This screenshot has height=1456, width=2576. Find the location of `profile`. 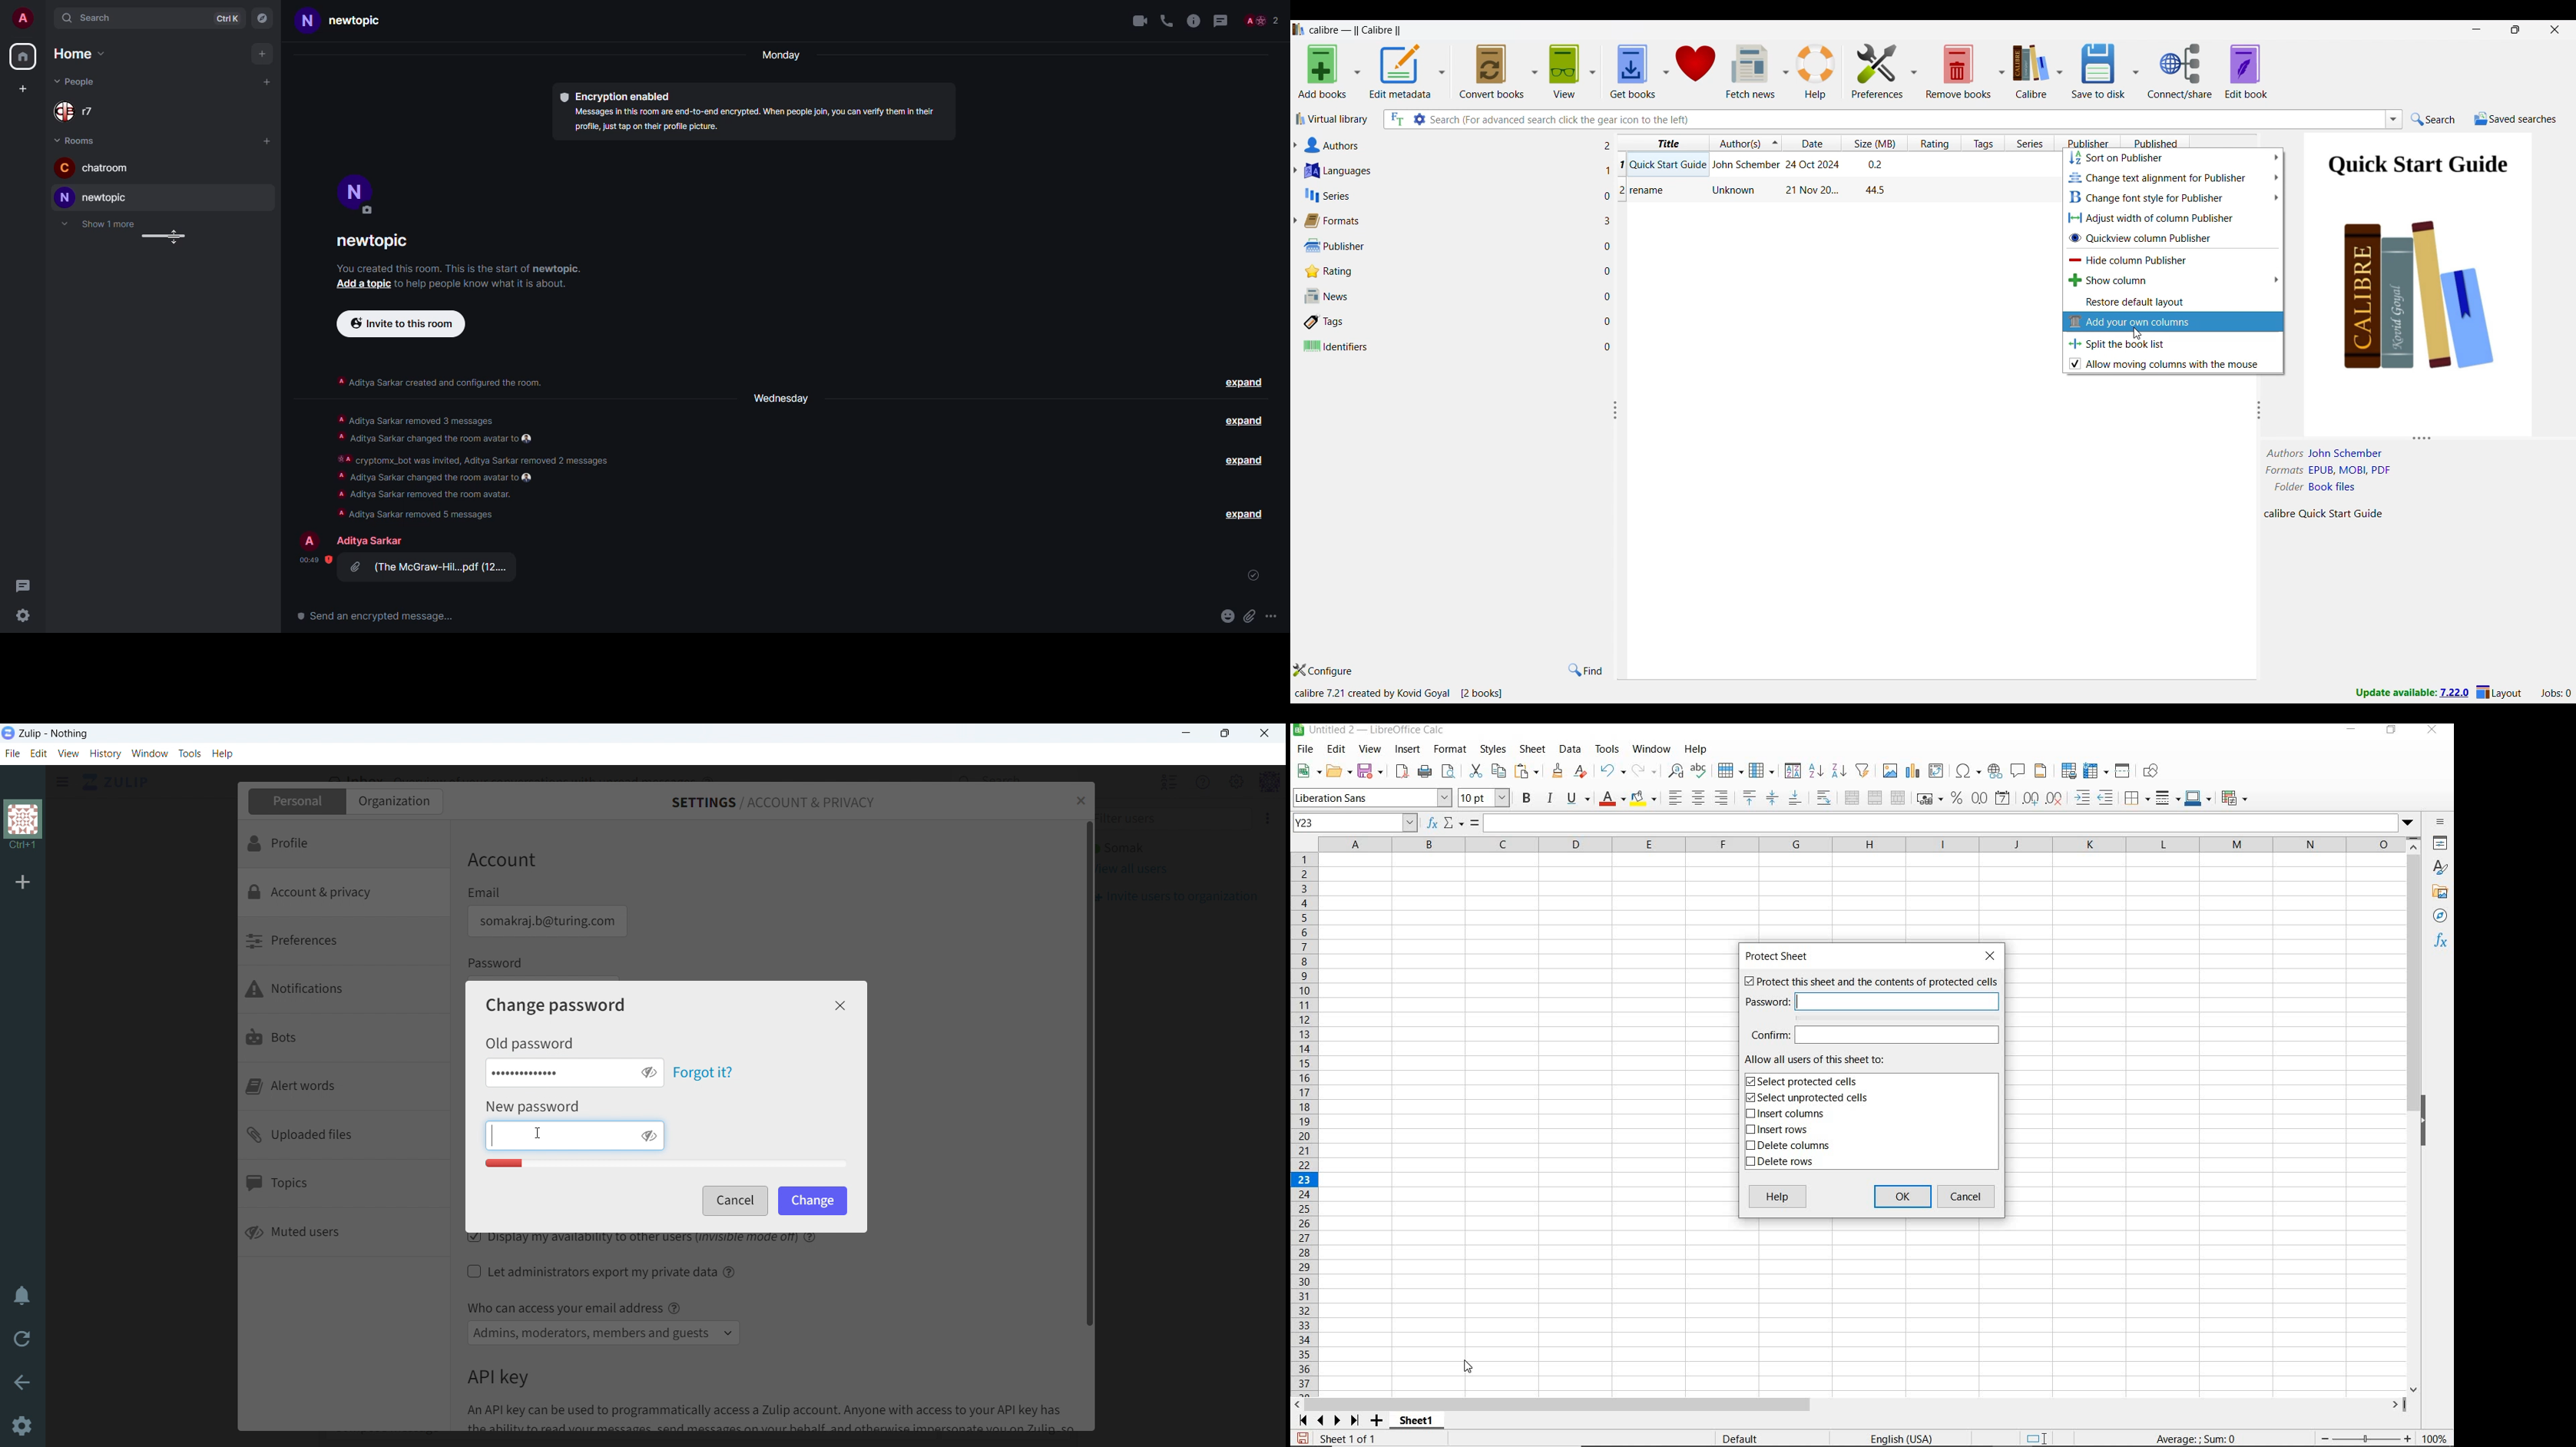

profile is located at coordinates (343, 843).